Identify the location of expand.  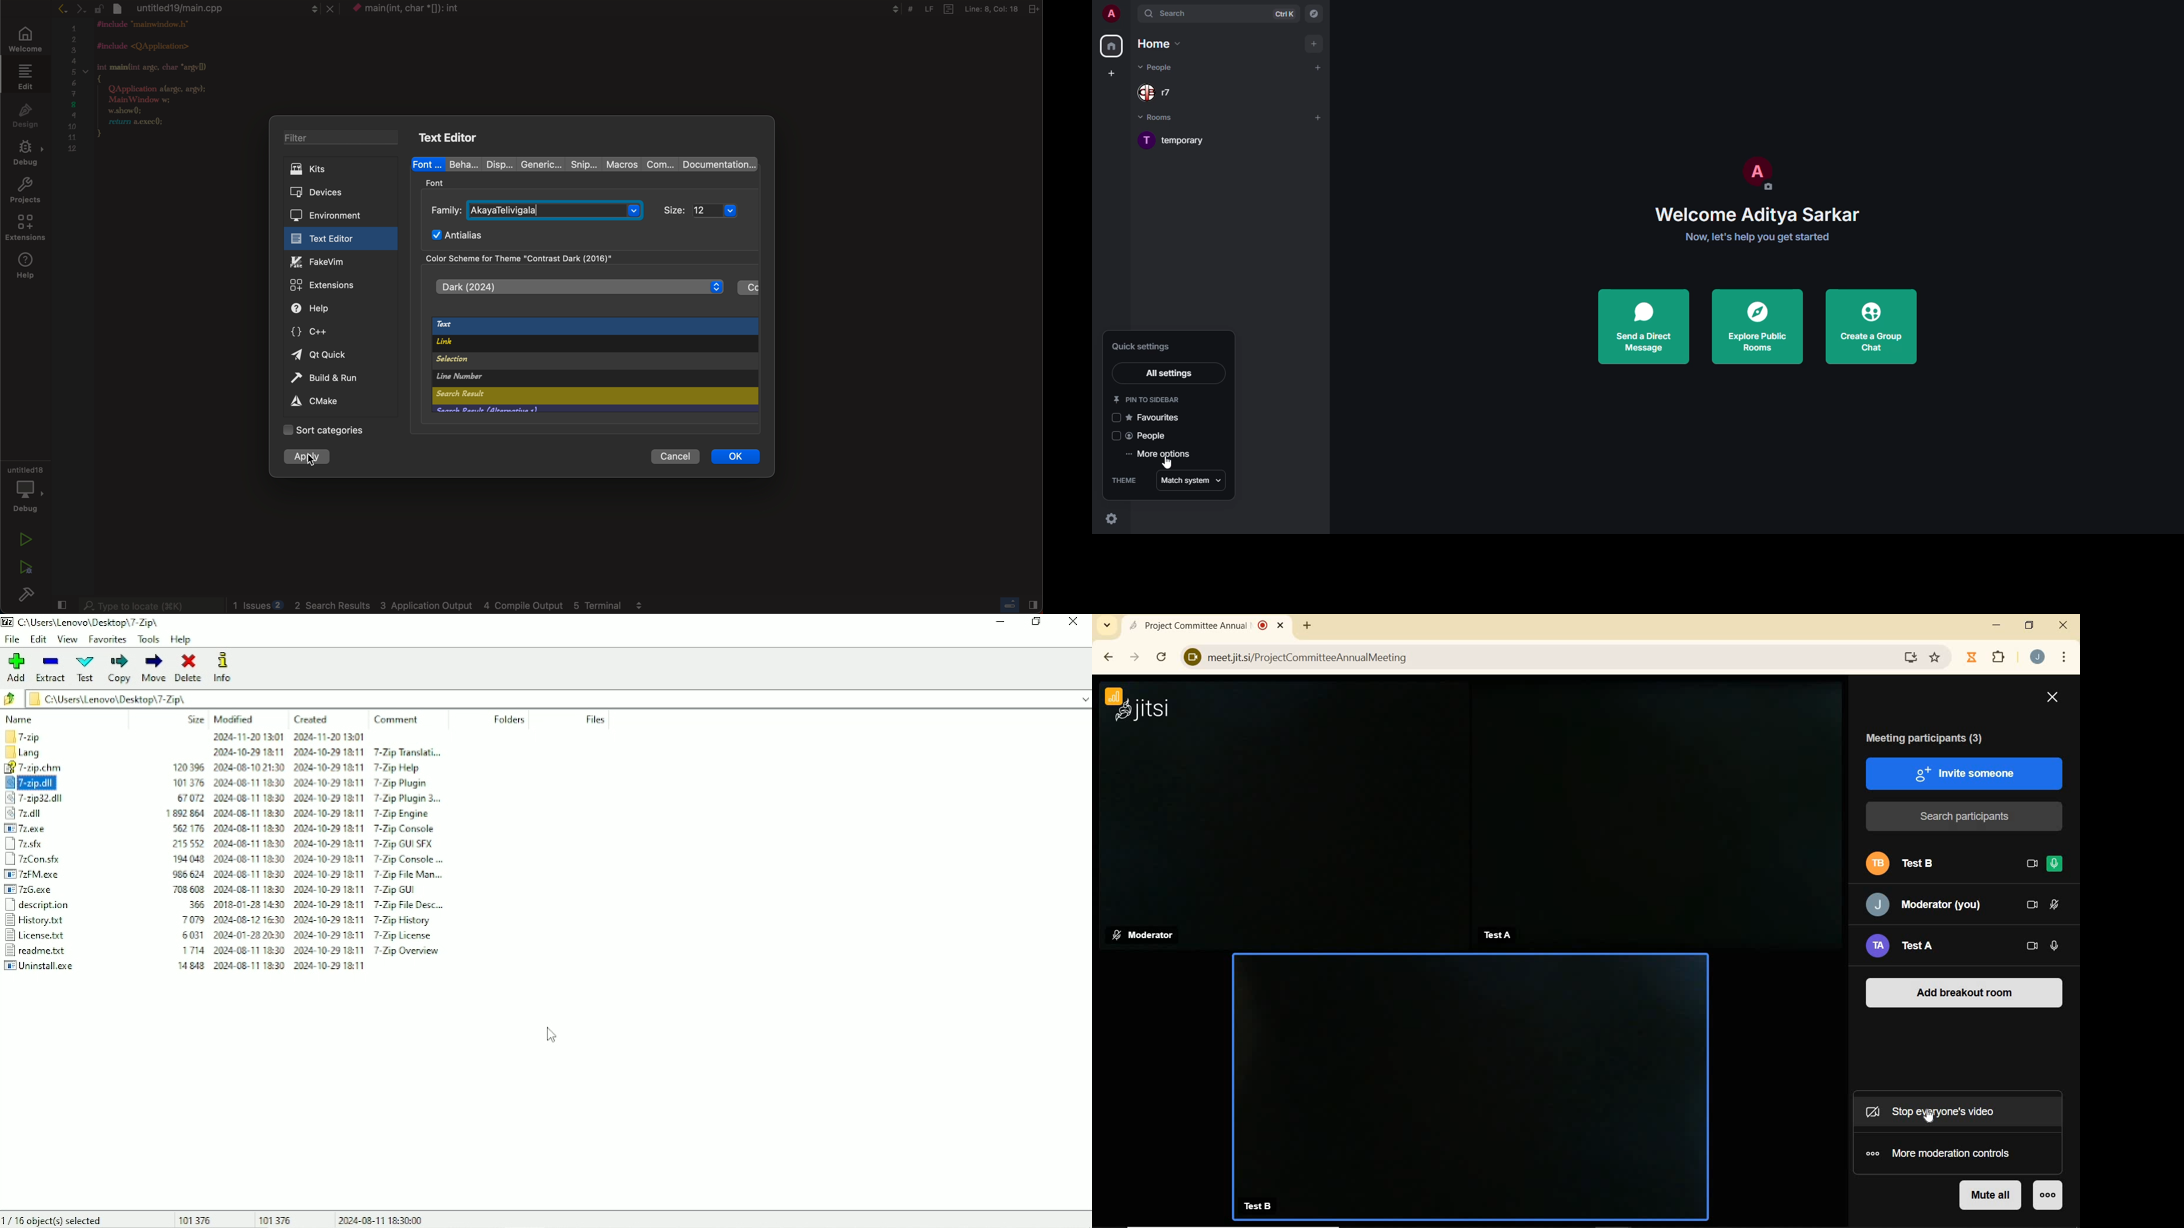
(1130, 14).